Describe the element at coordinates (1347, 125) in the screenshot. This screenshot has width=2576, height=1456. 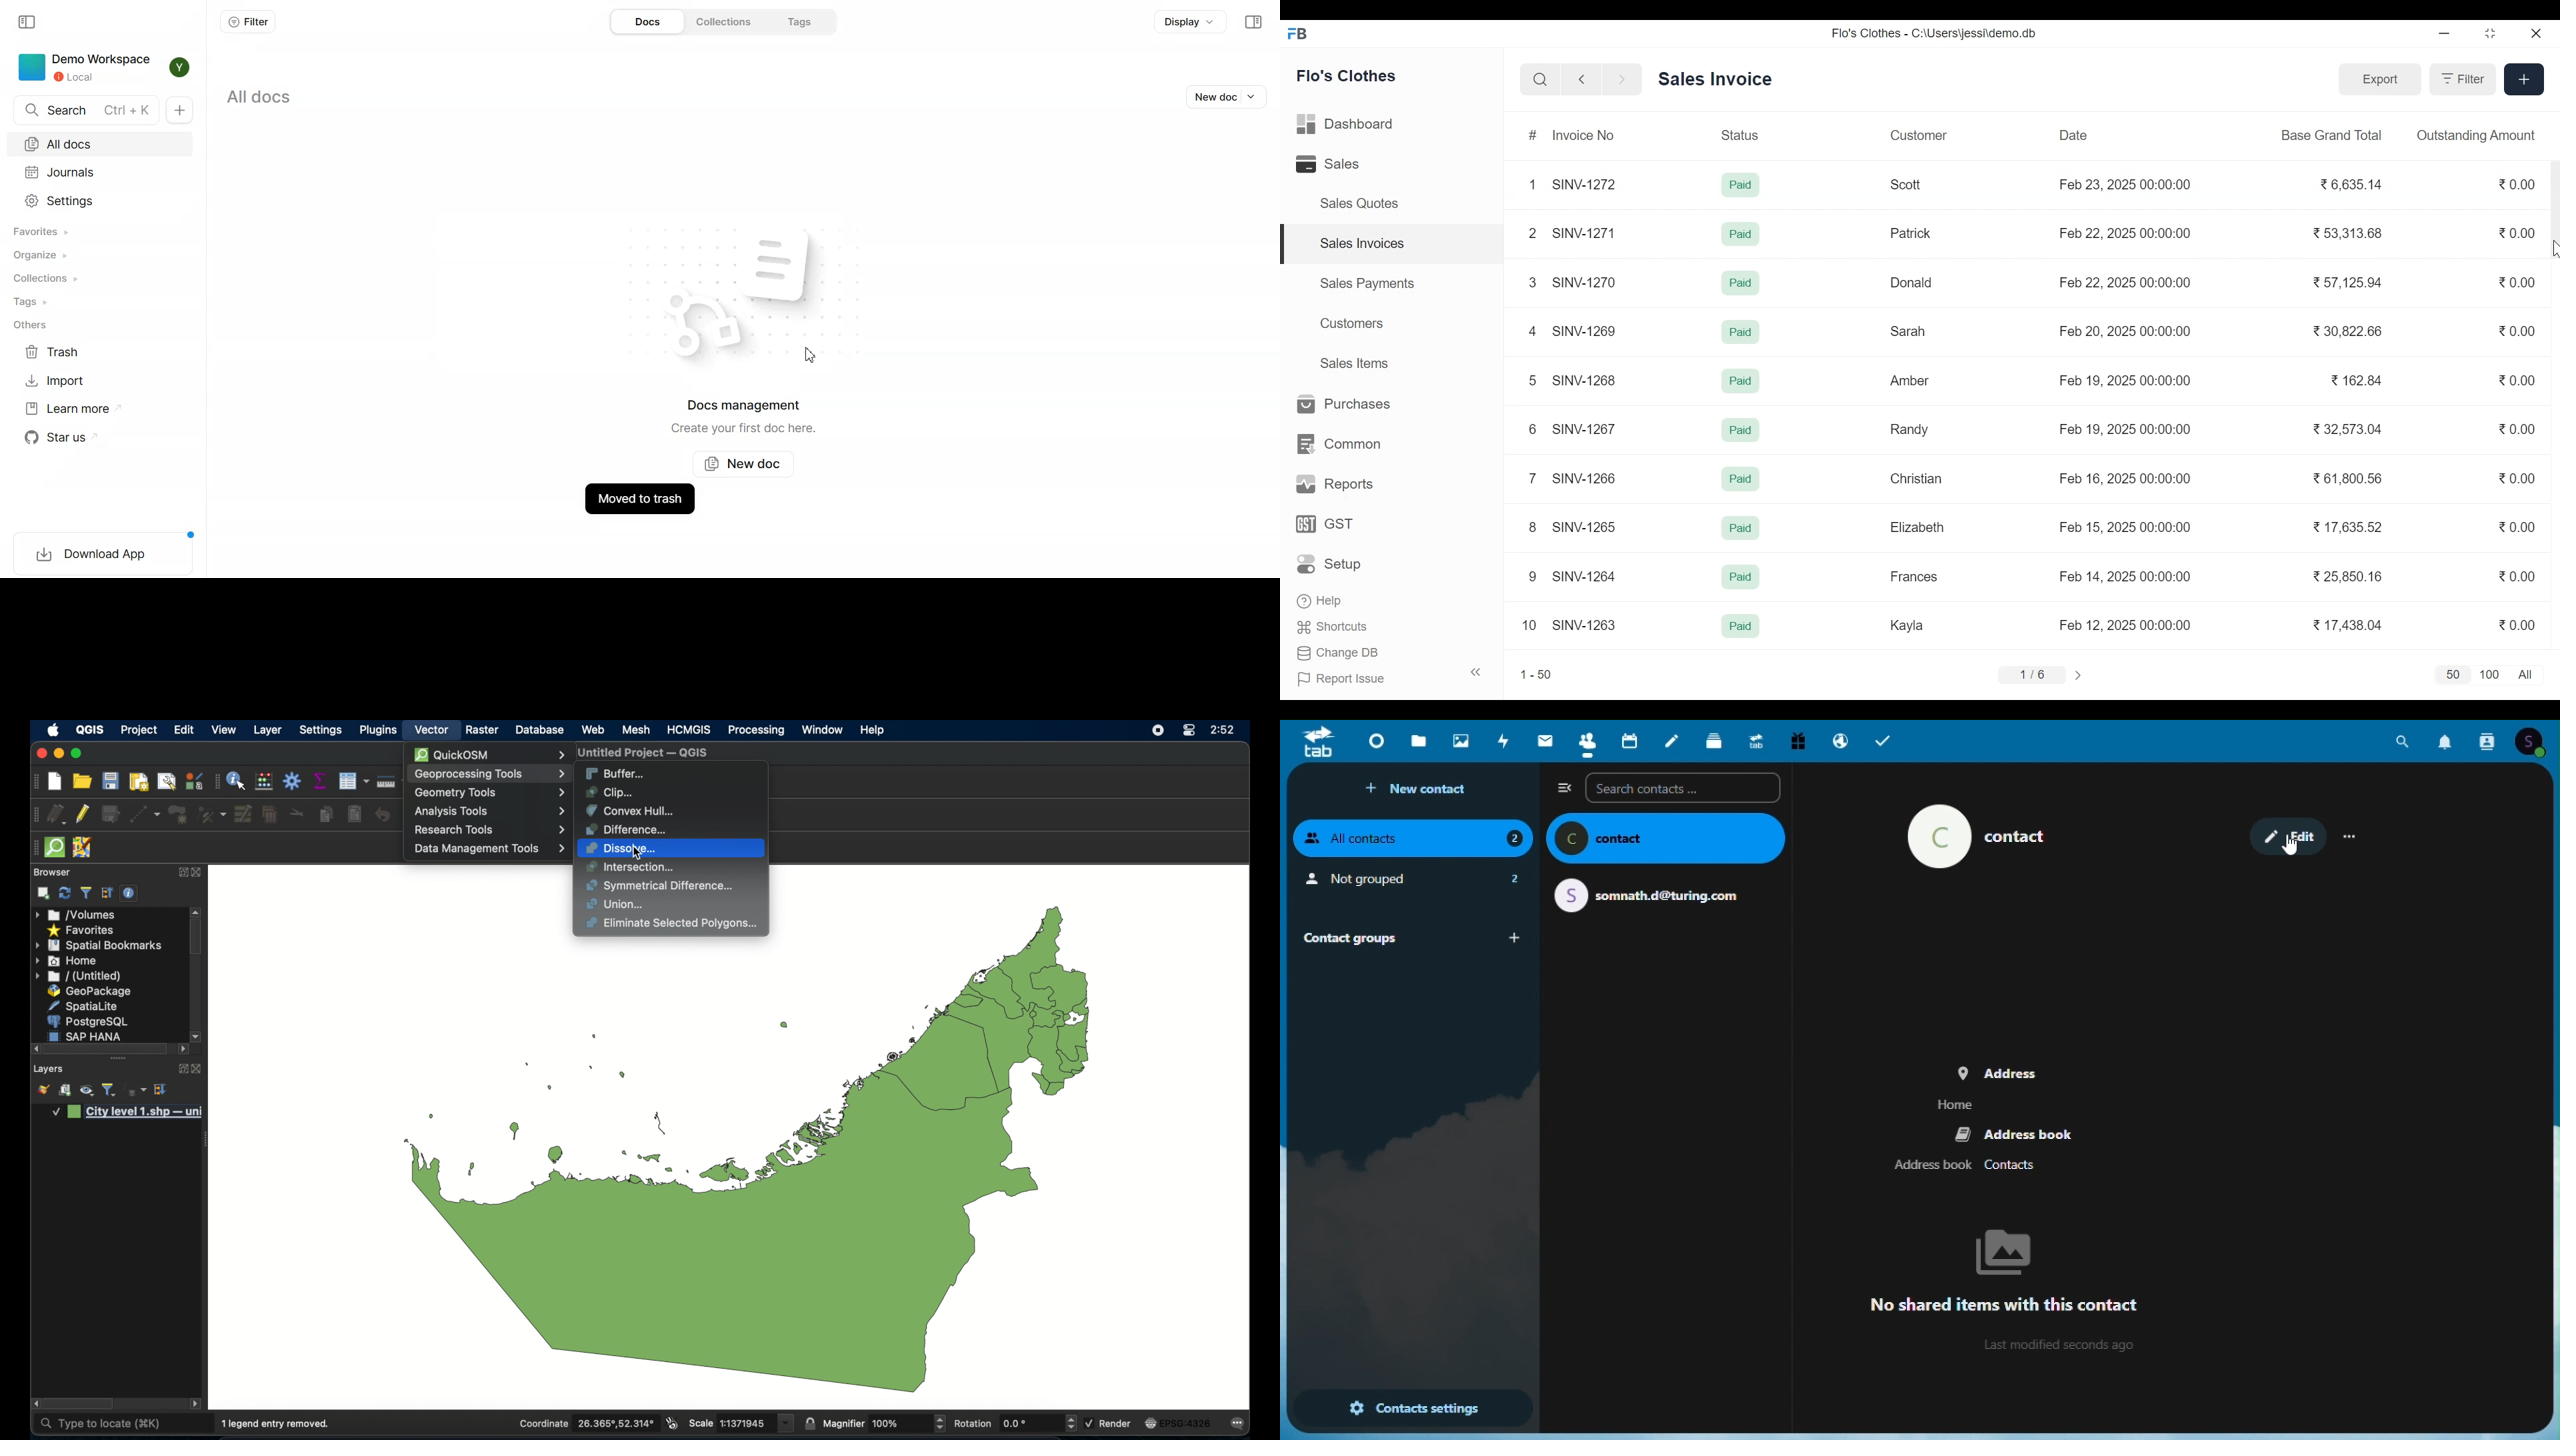
I see `Dashboard` at that location.